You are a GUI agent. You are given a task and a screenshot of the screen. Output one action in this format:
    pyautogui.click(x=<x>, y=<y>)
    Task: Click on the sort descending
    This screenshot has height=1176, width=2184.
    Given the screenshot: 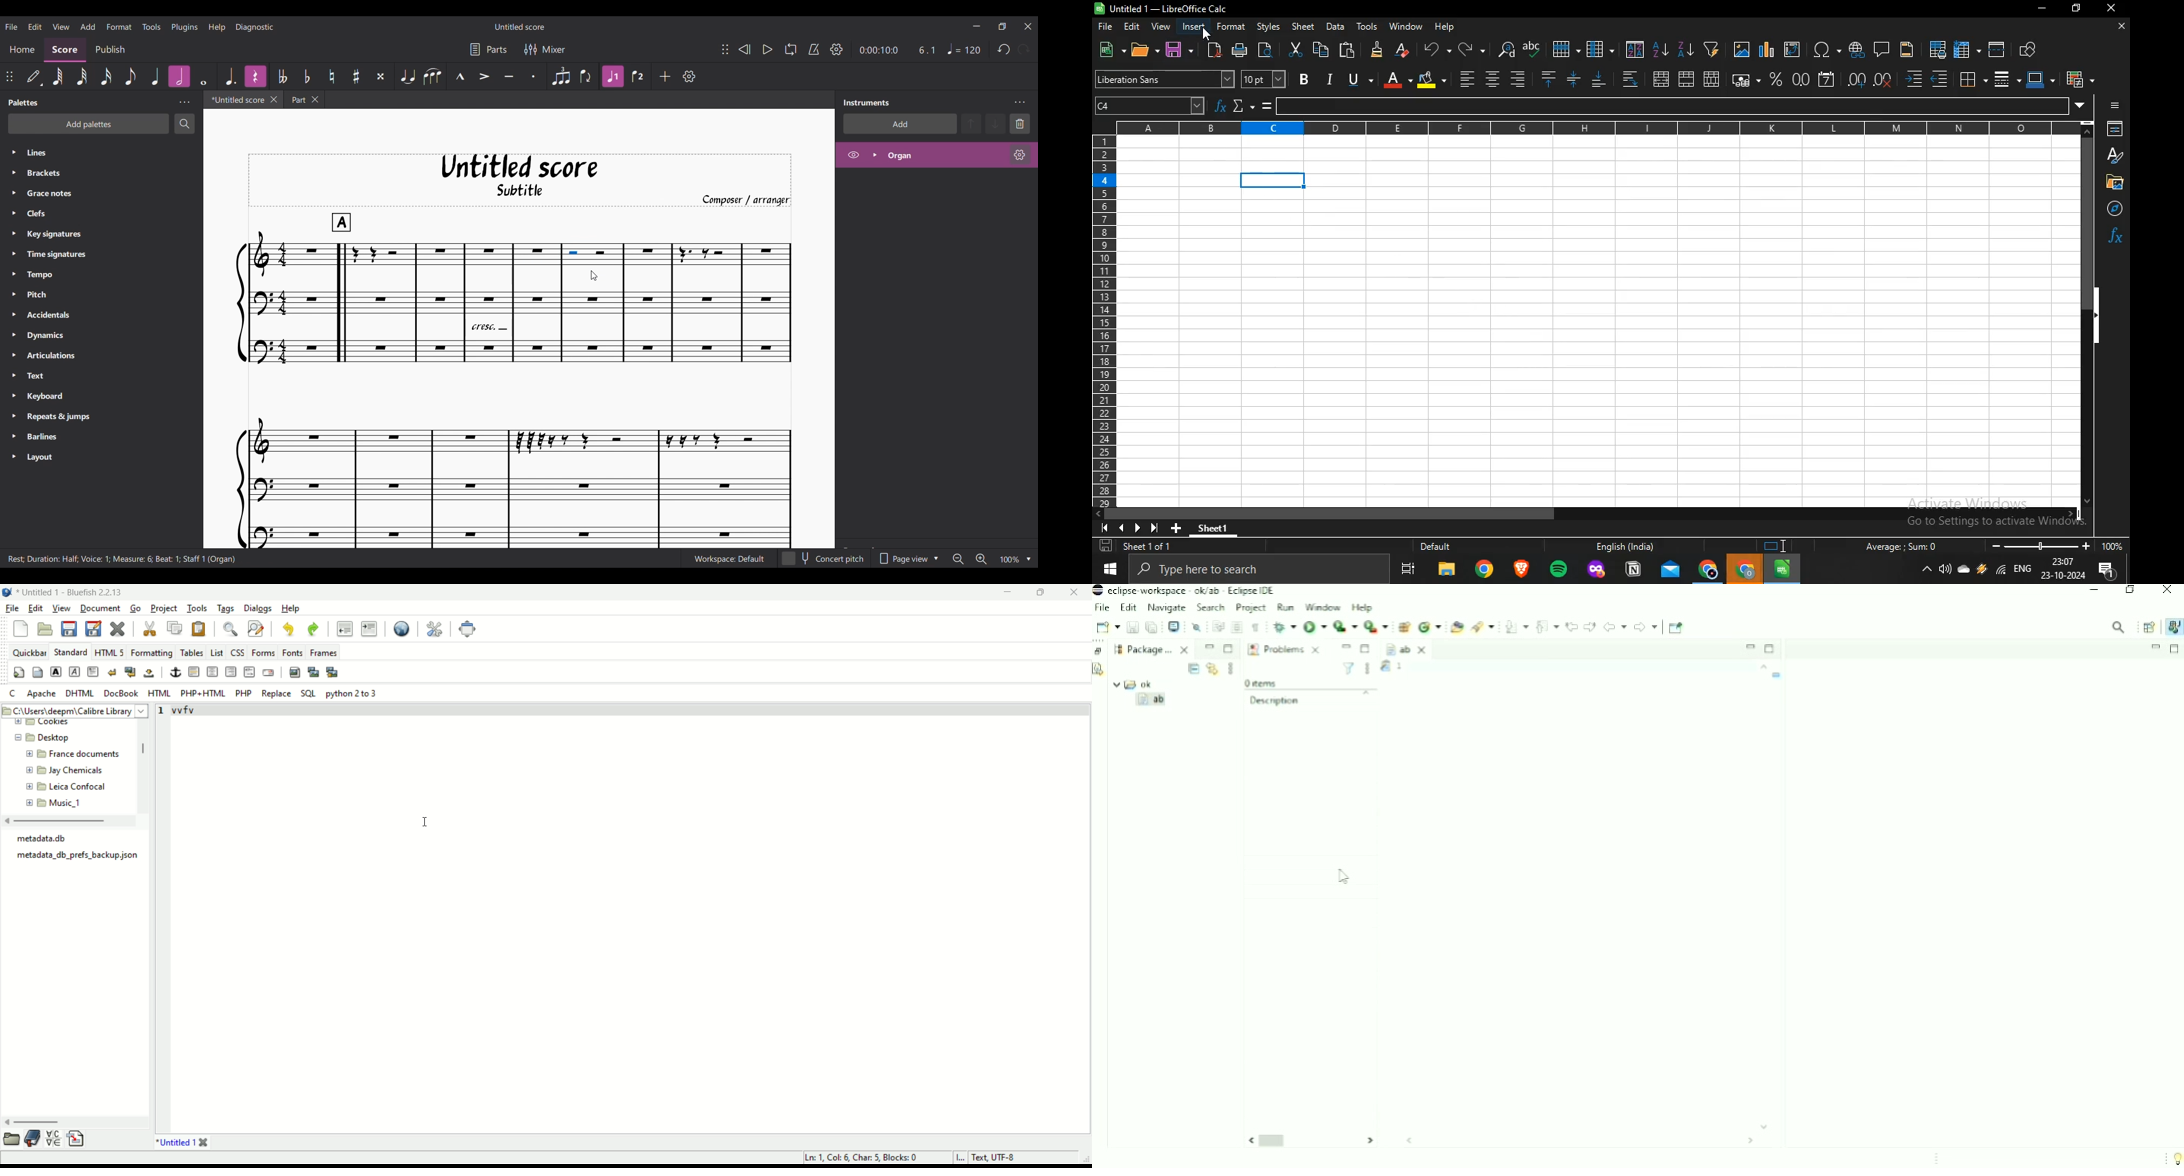 What is the action you would take?
    pyautogui.click(x=1685, y=49)
    